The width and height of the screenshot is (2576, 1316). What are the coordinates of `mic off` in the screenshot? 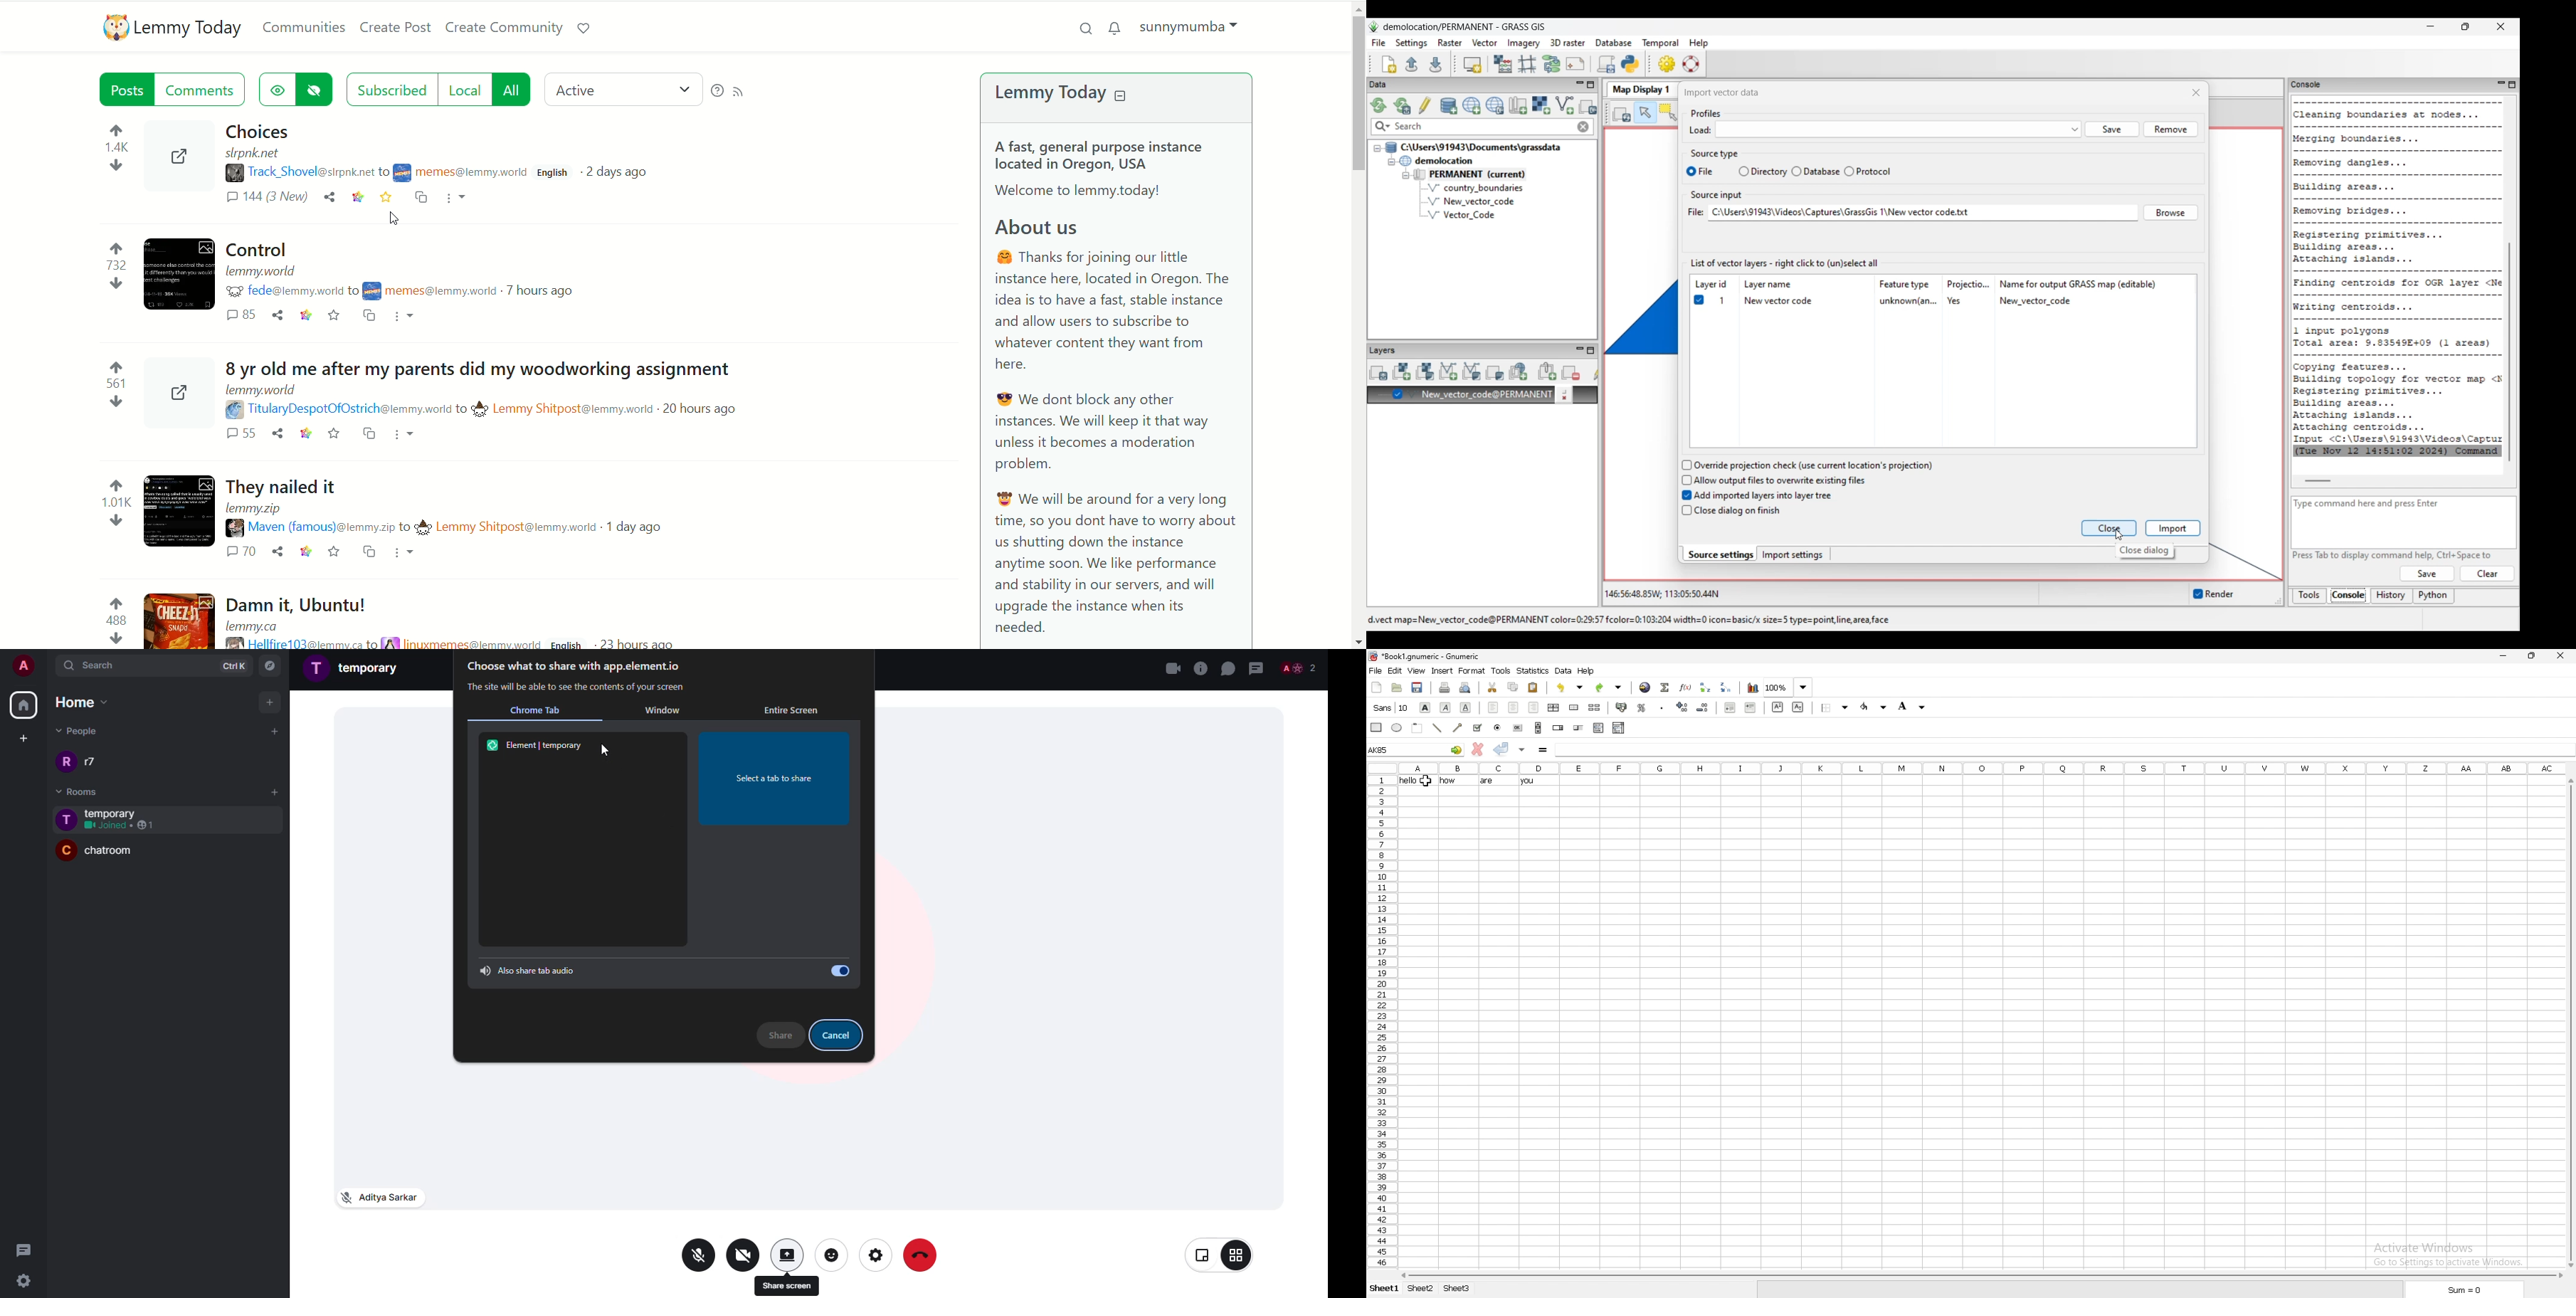 It's located at (699, 1256).